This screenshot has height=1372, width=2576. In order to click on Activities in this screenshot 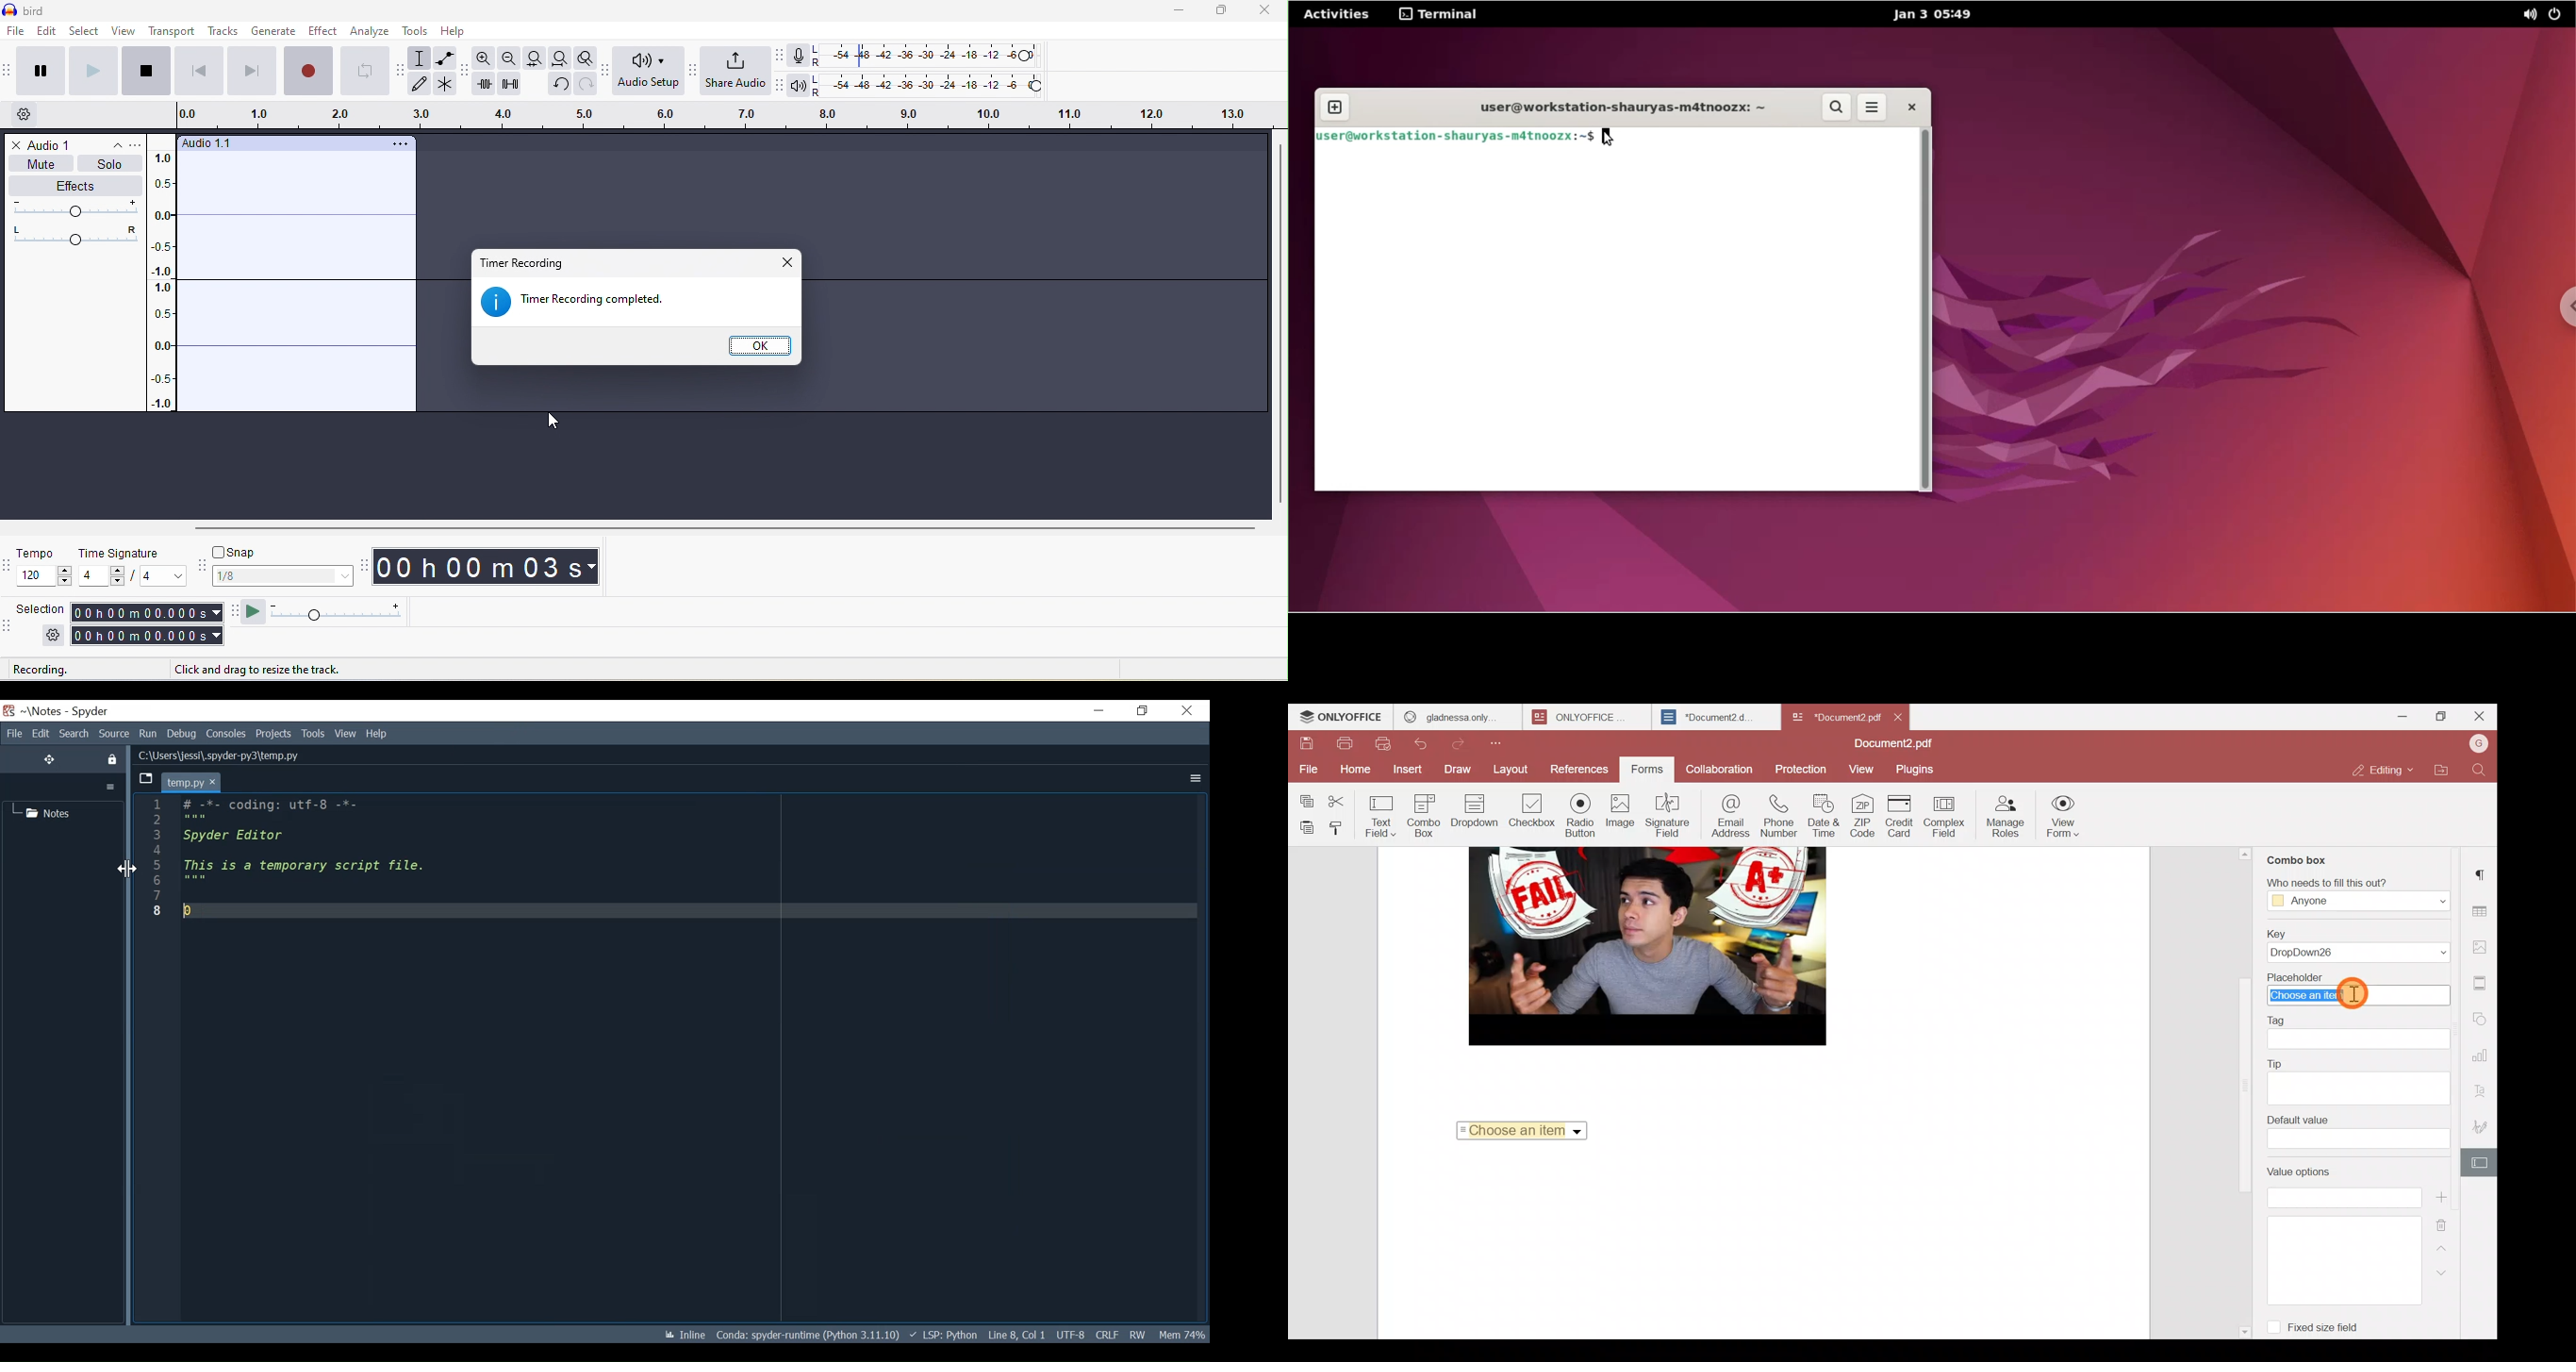, I will do `click(1338, 15)`.